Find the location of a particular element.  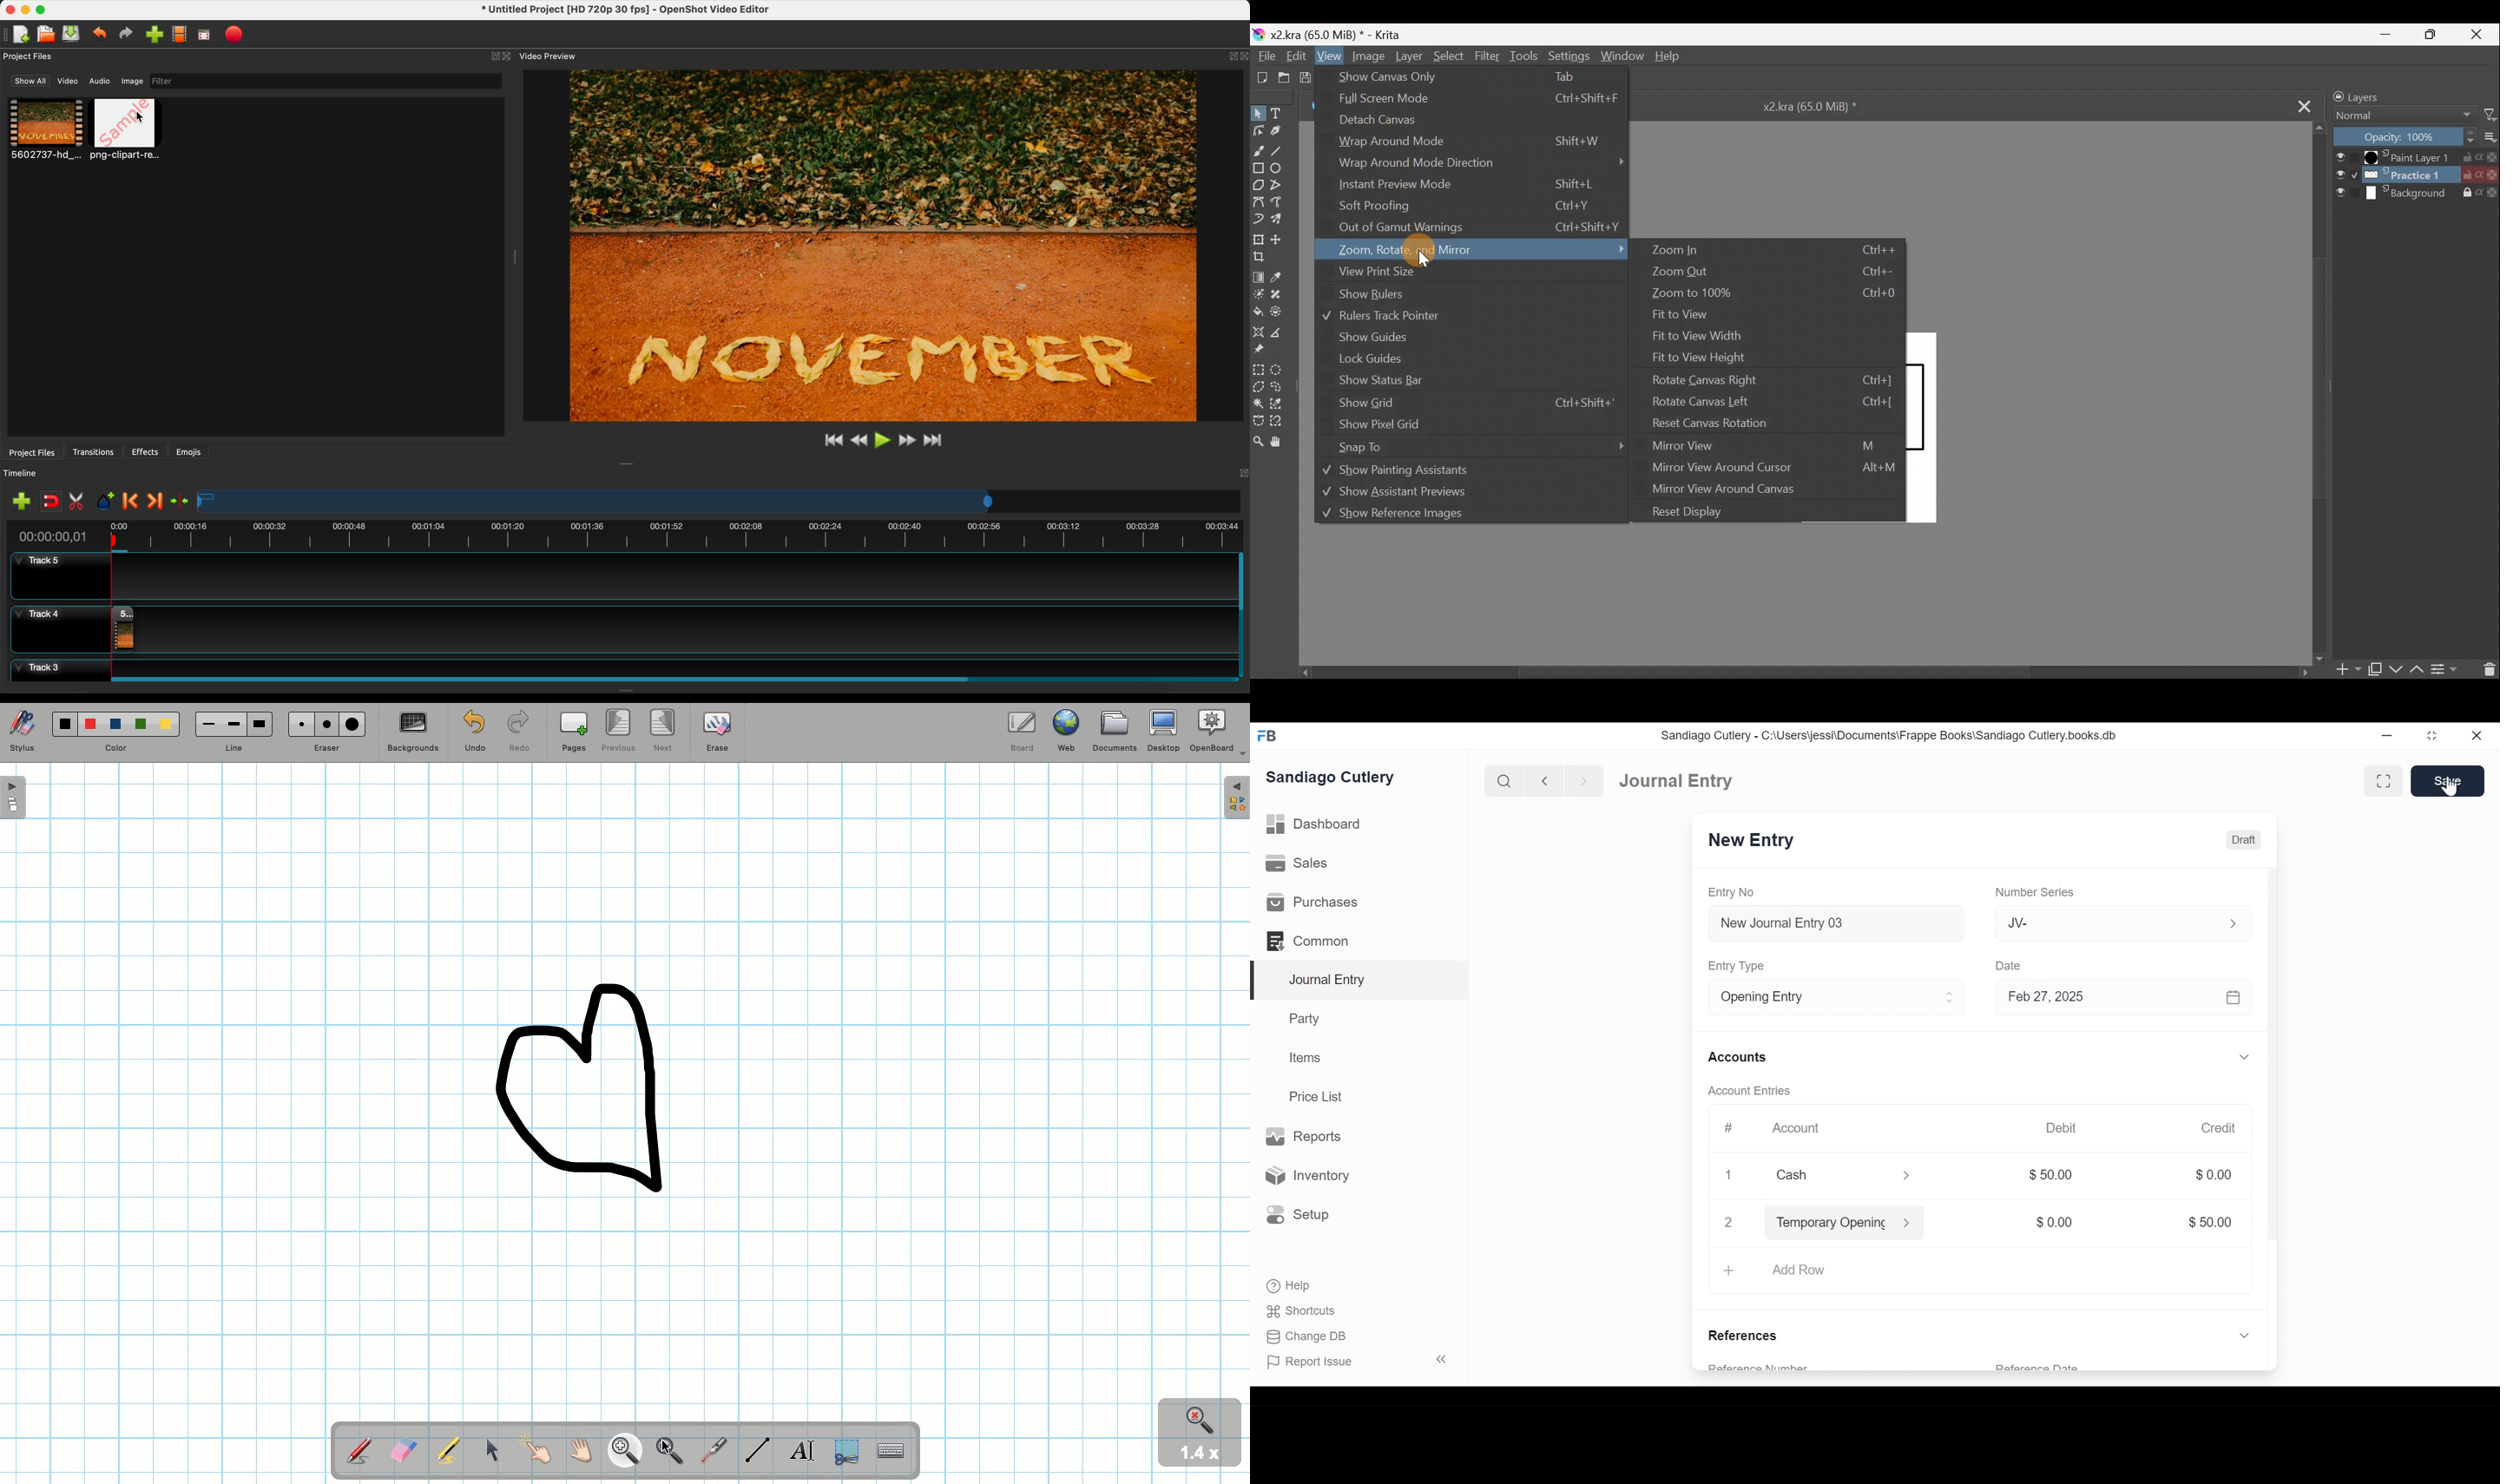

Filter is located at coordinates (2492, 113).